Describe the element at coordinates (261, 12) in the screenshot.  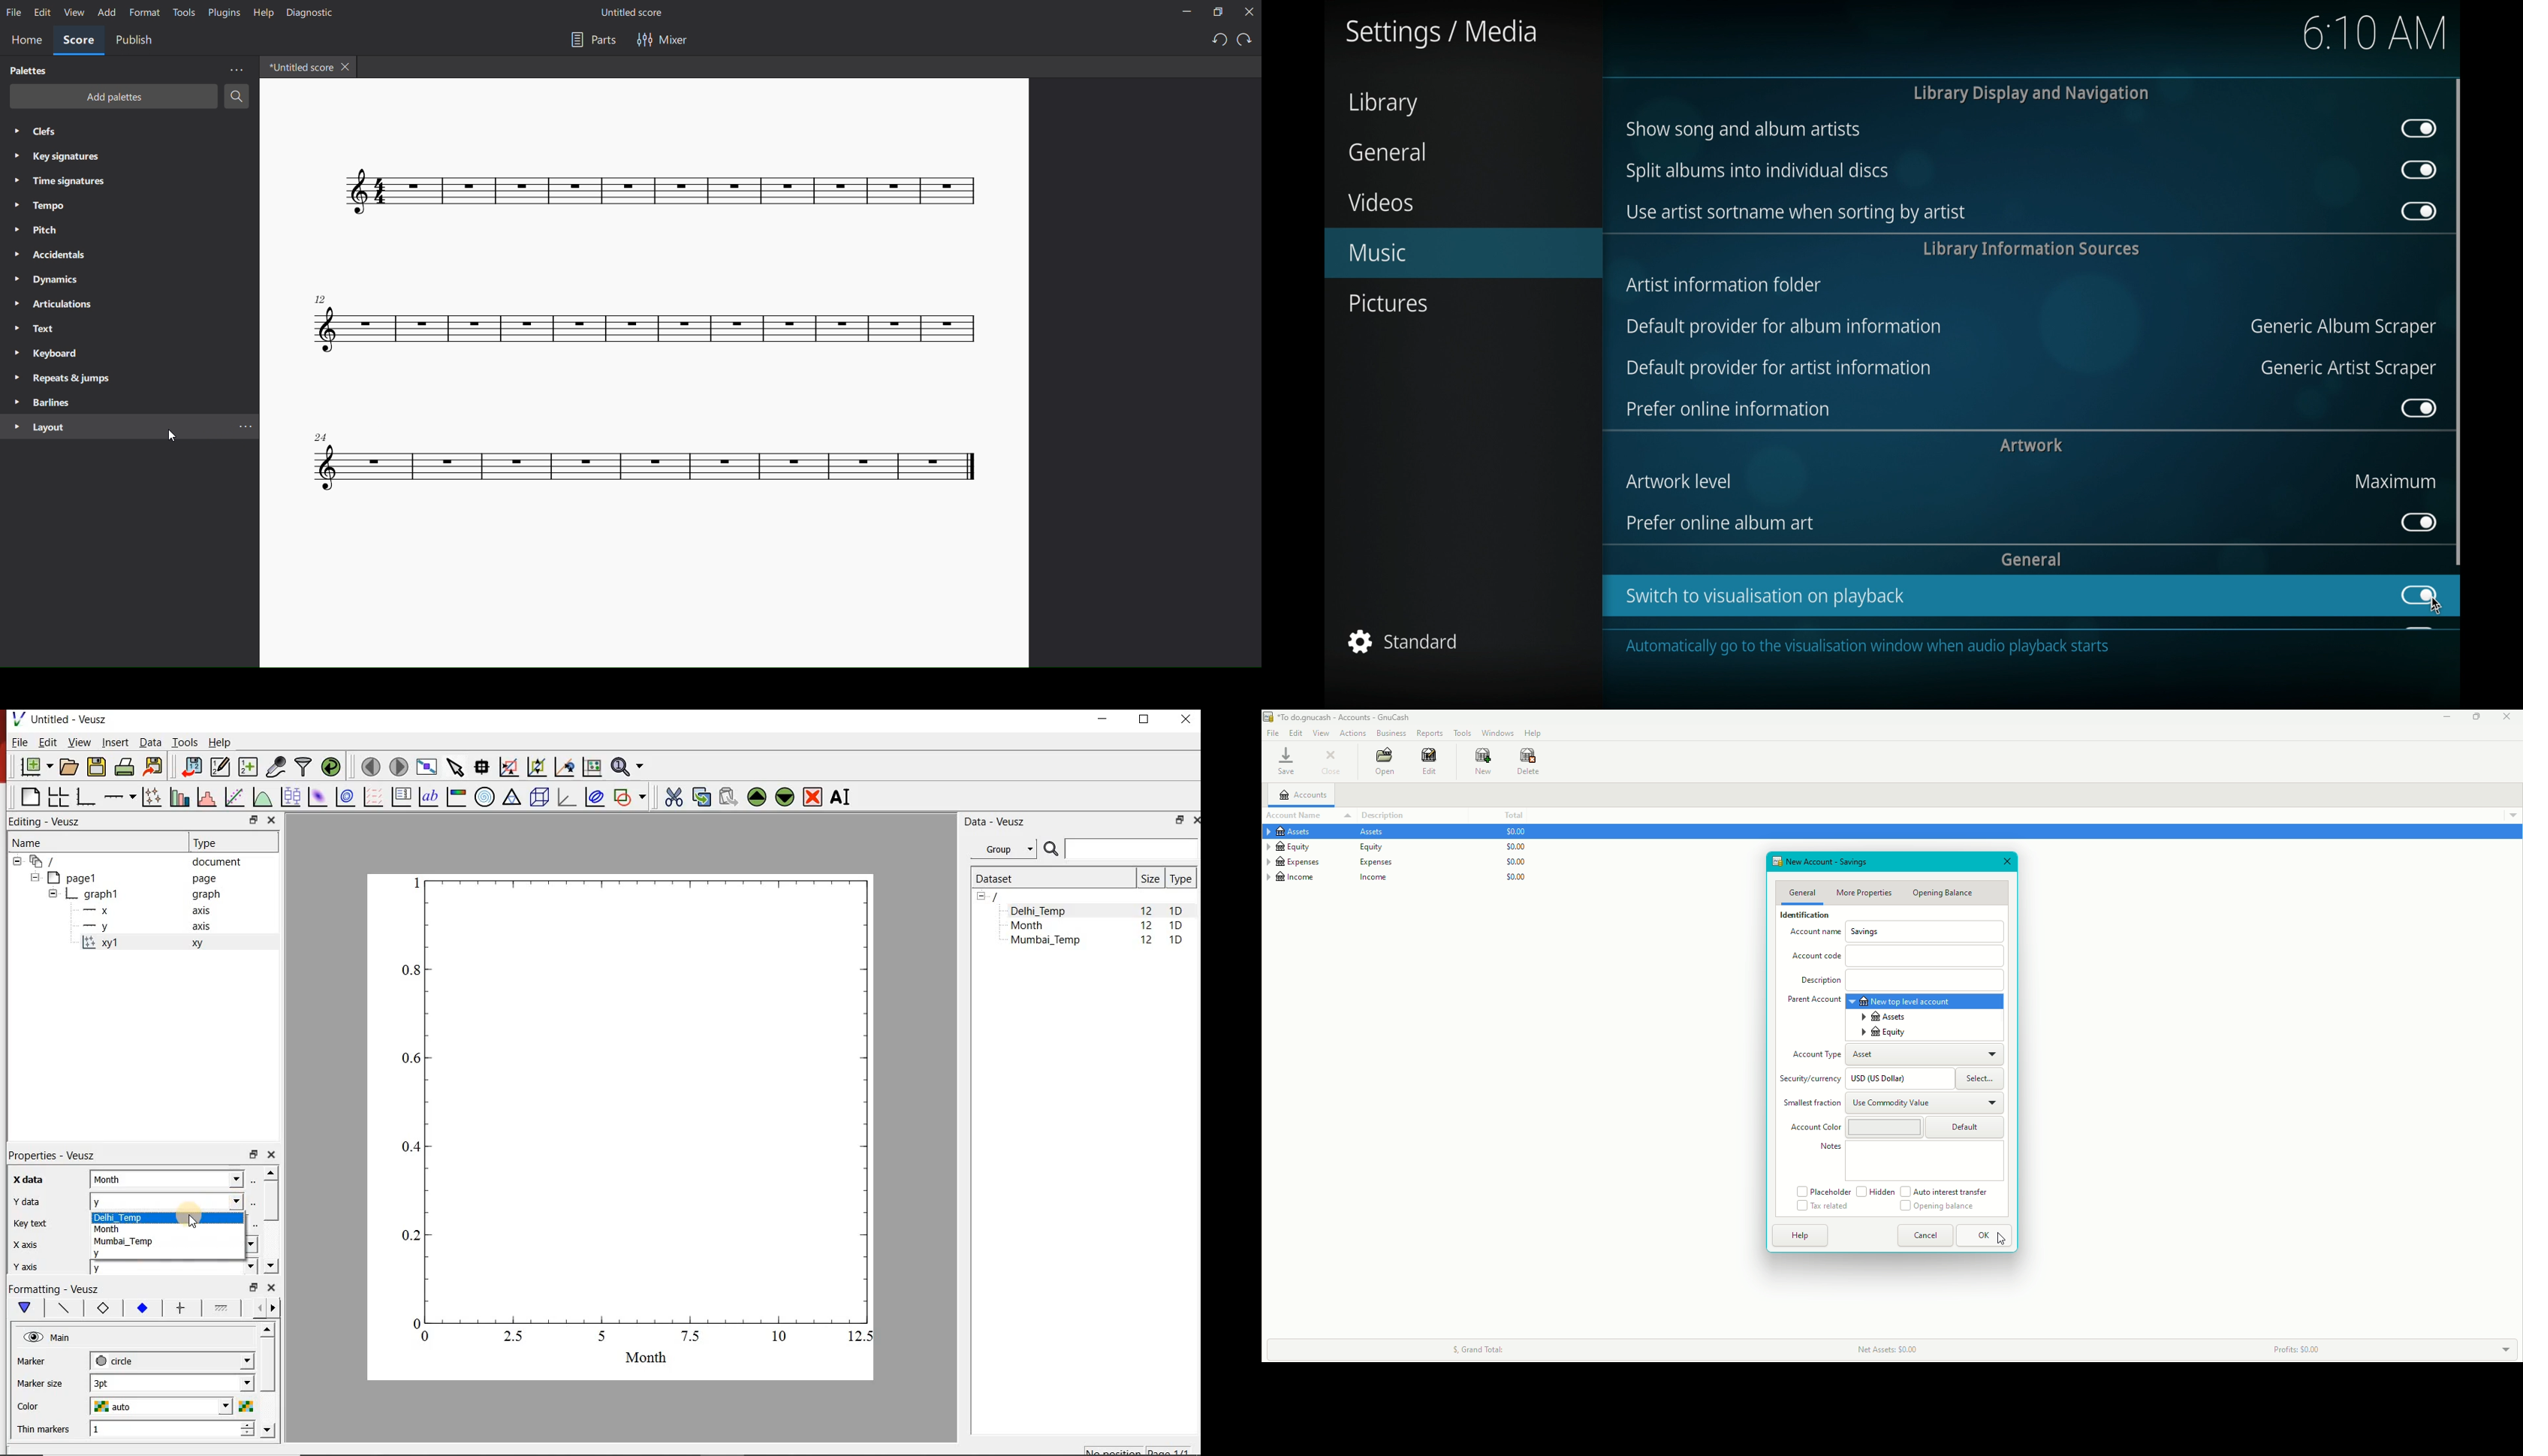
I see `help` at that location.